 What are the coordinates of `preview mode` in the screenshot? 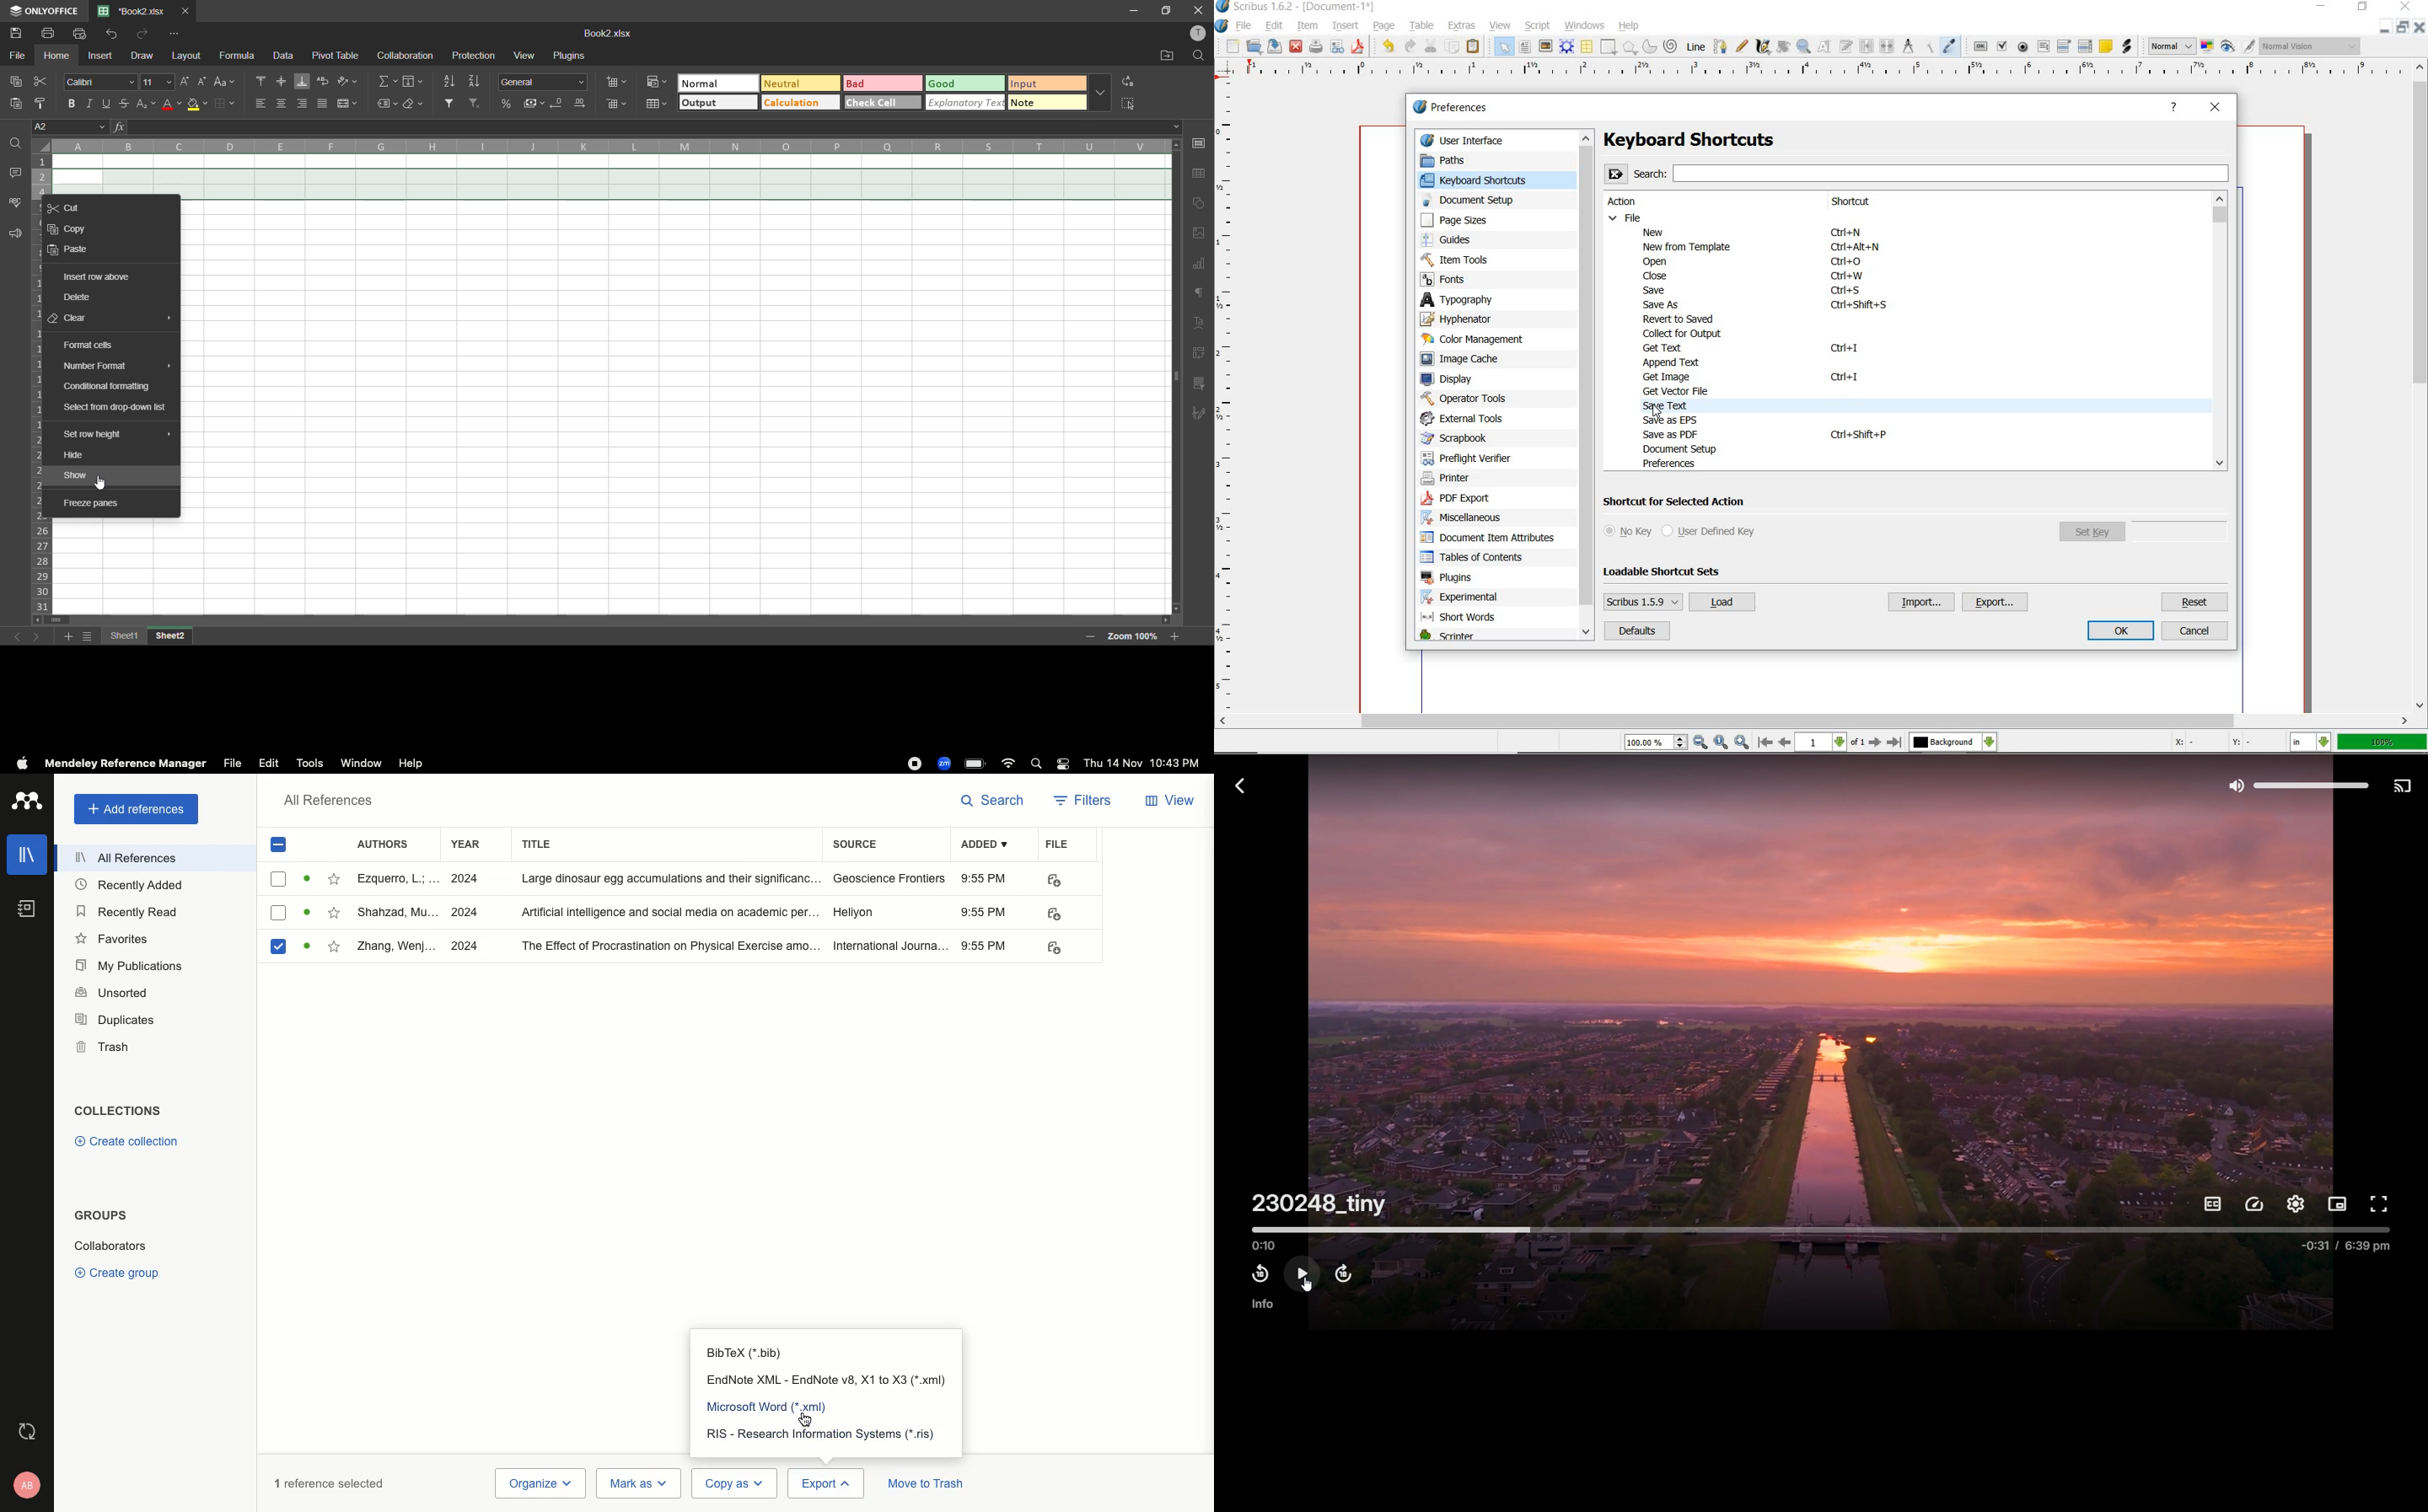 It's located at (2237, 46).